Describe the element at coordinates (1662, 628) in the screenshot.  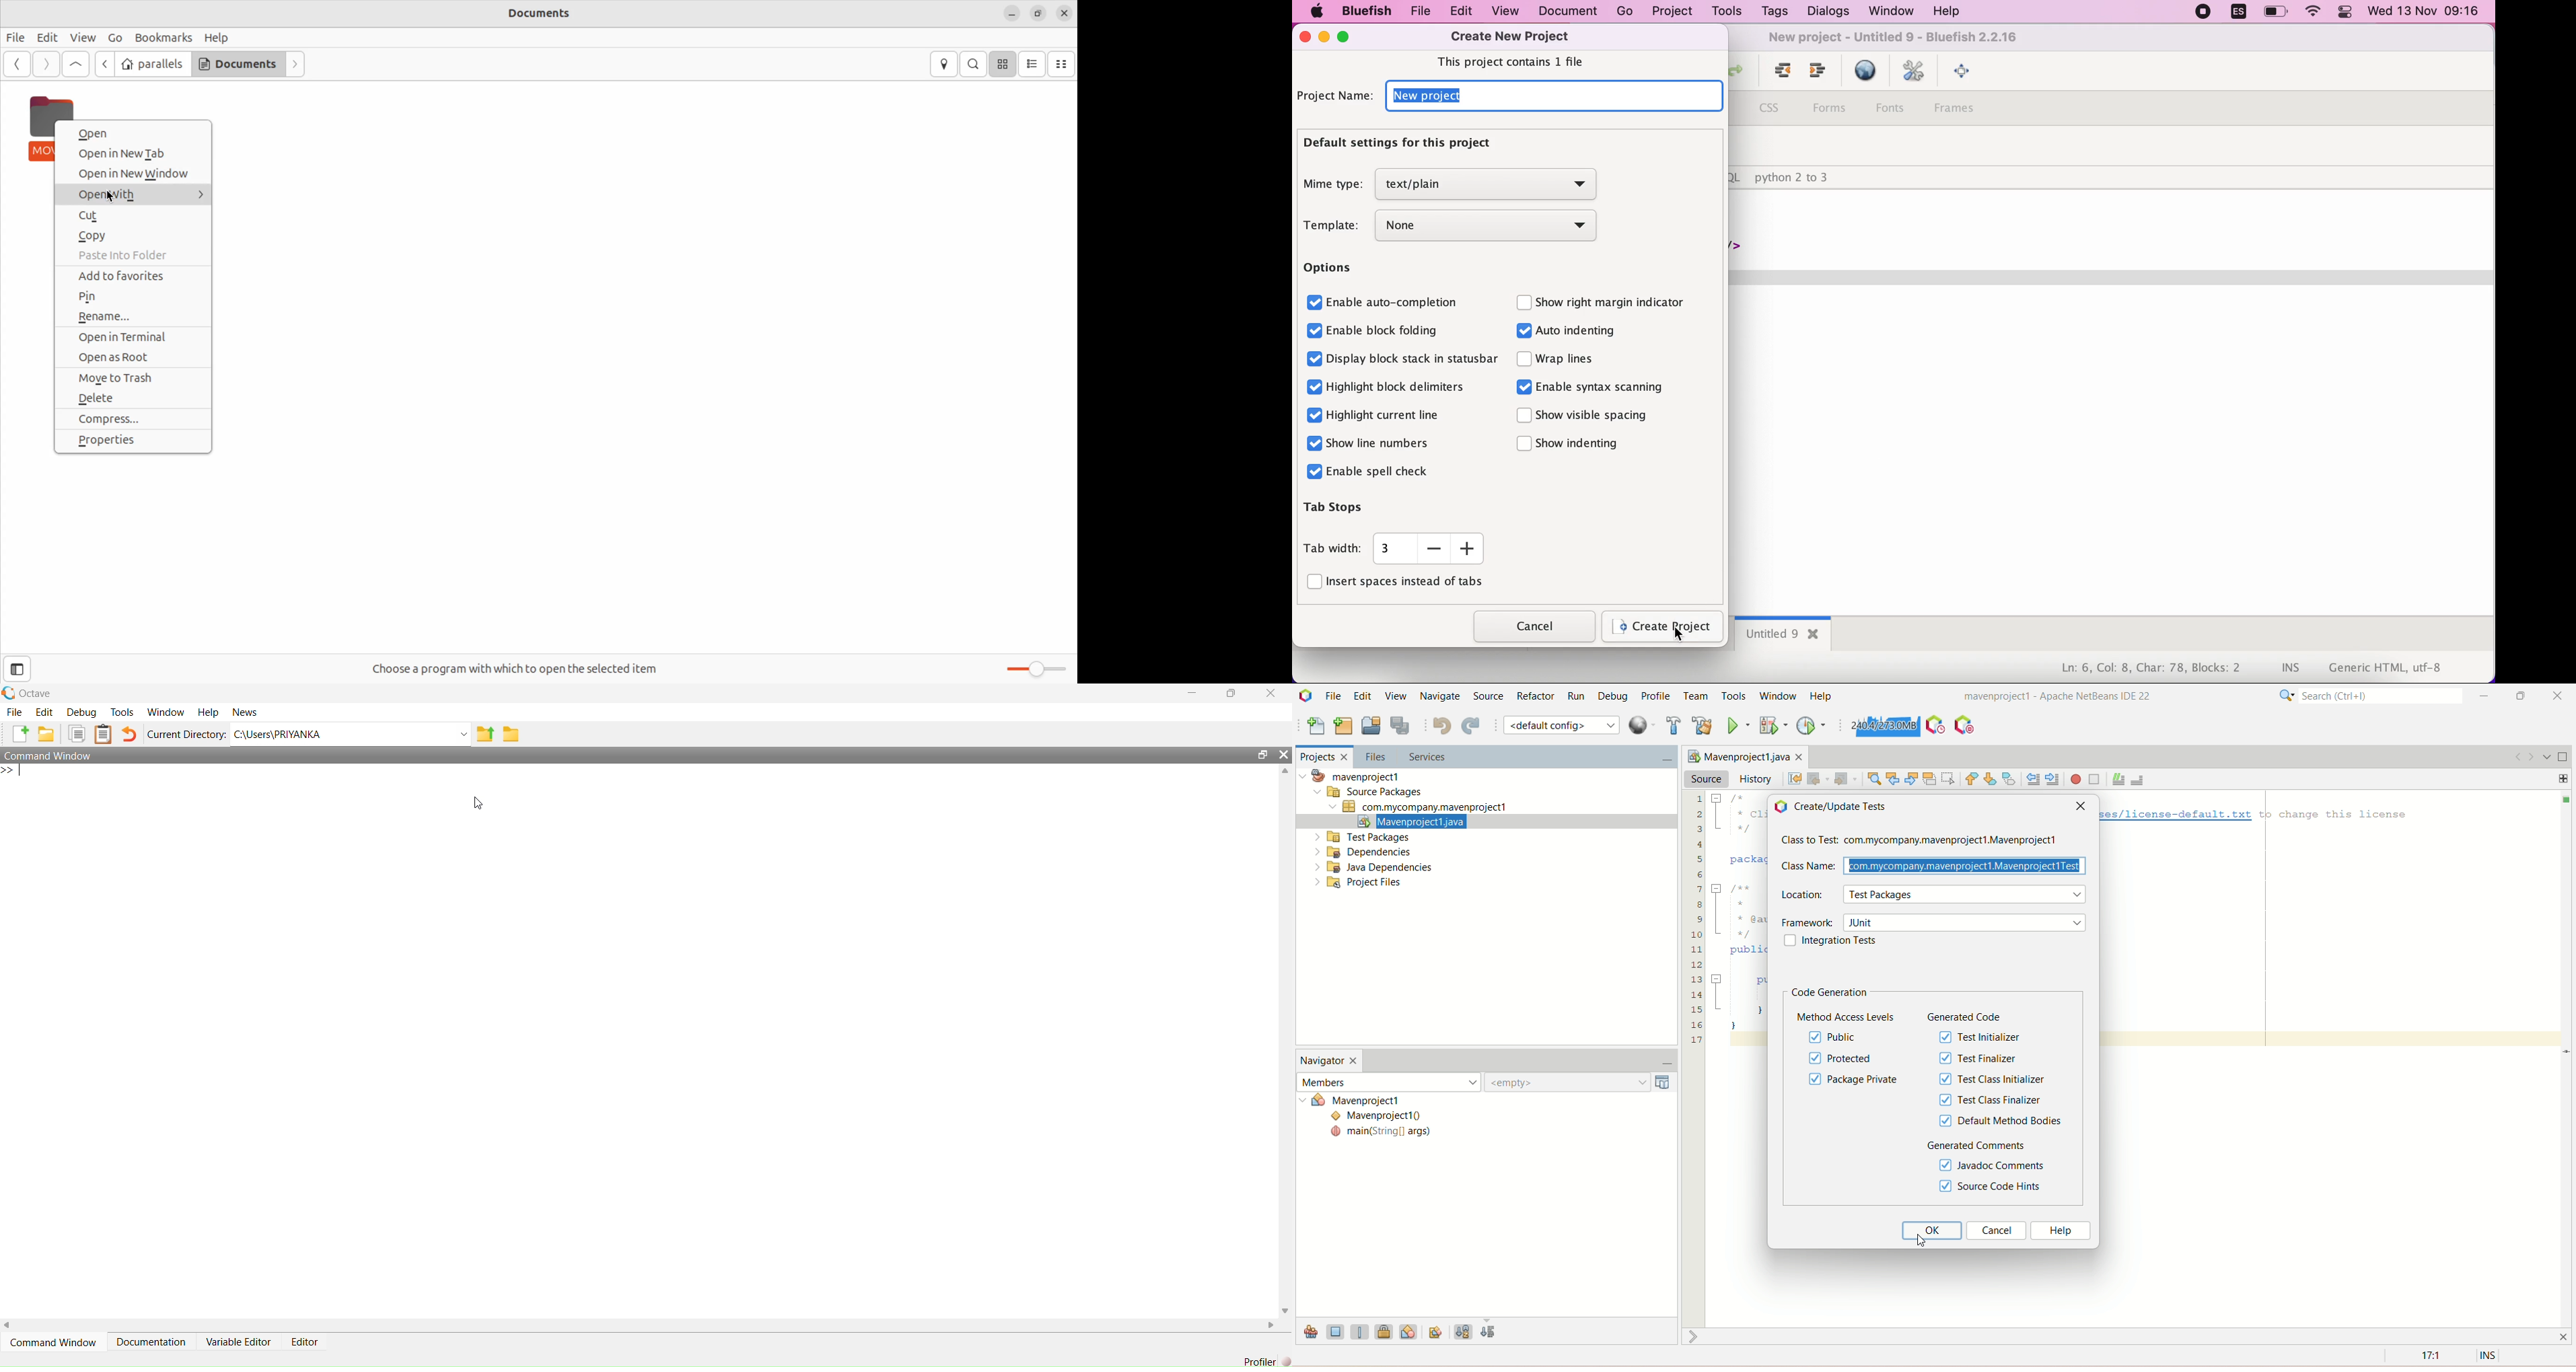
I see `create projects` at that location.